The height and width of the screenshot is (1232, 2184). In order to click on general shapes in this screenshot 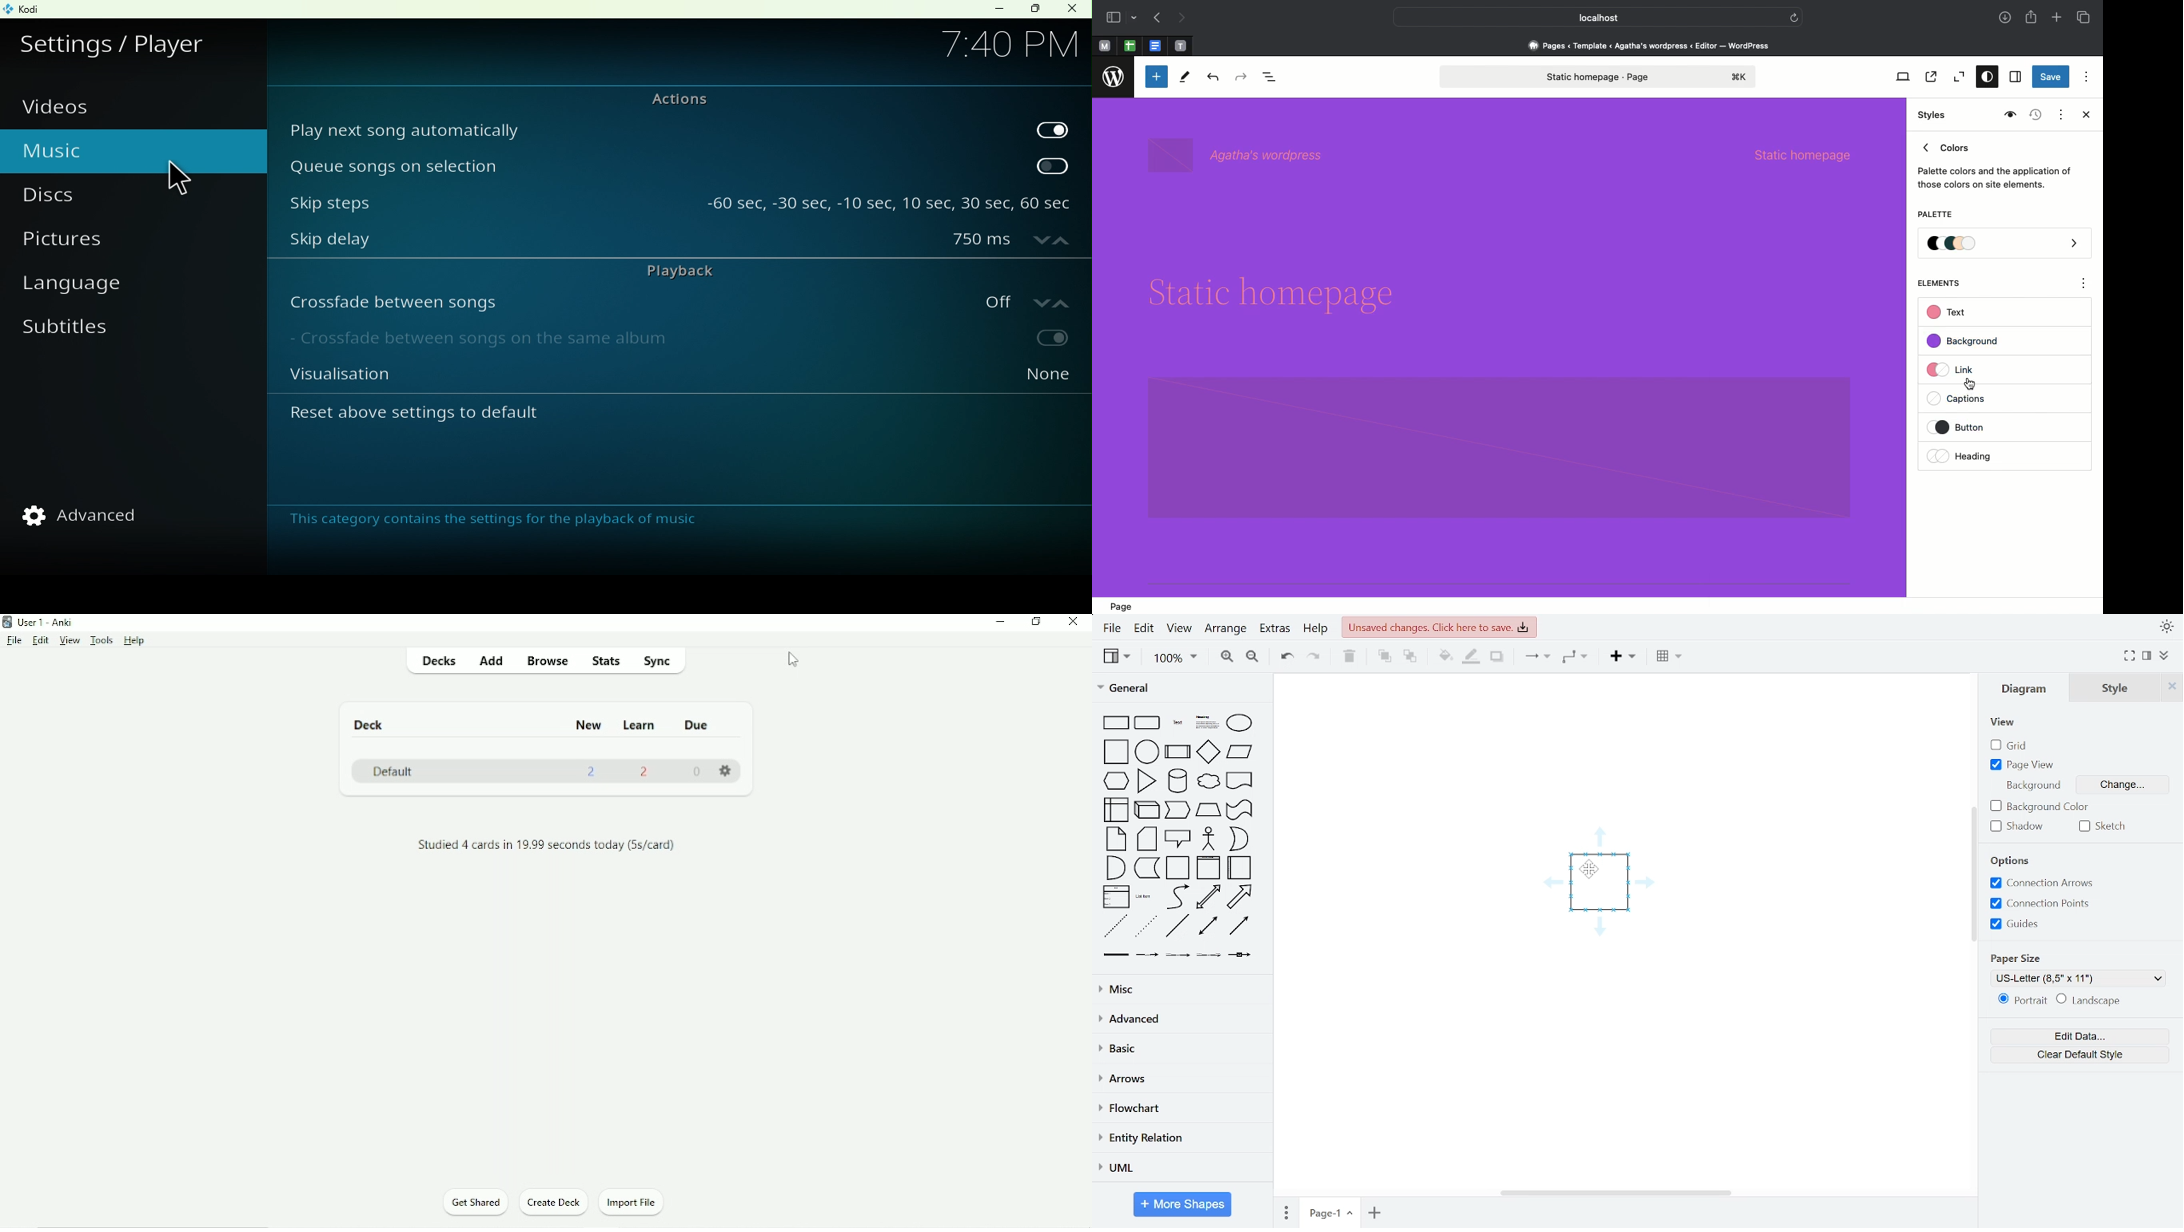, I will do `click(1175, 810)`.